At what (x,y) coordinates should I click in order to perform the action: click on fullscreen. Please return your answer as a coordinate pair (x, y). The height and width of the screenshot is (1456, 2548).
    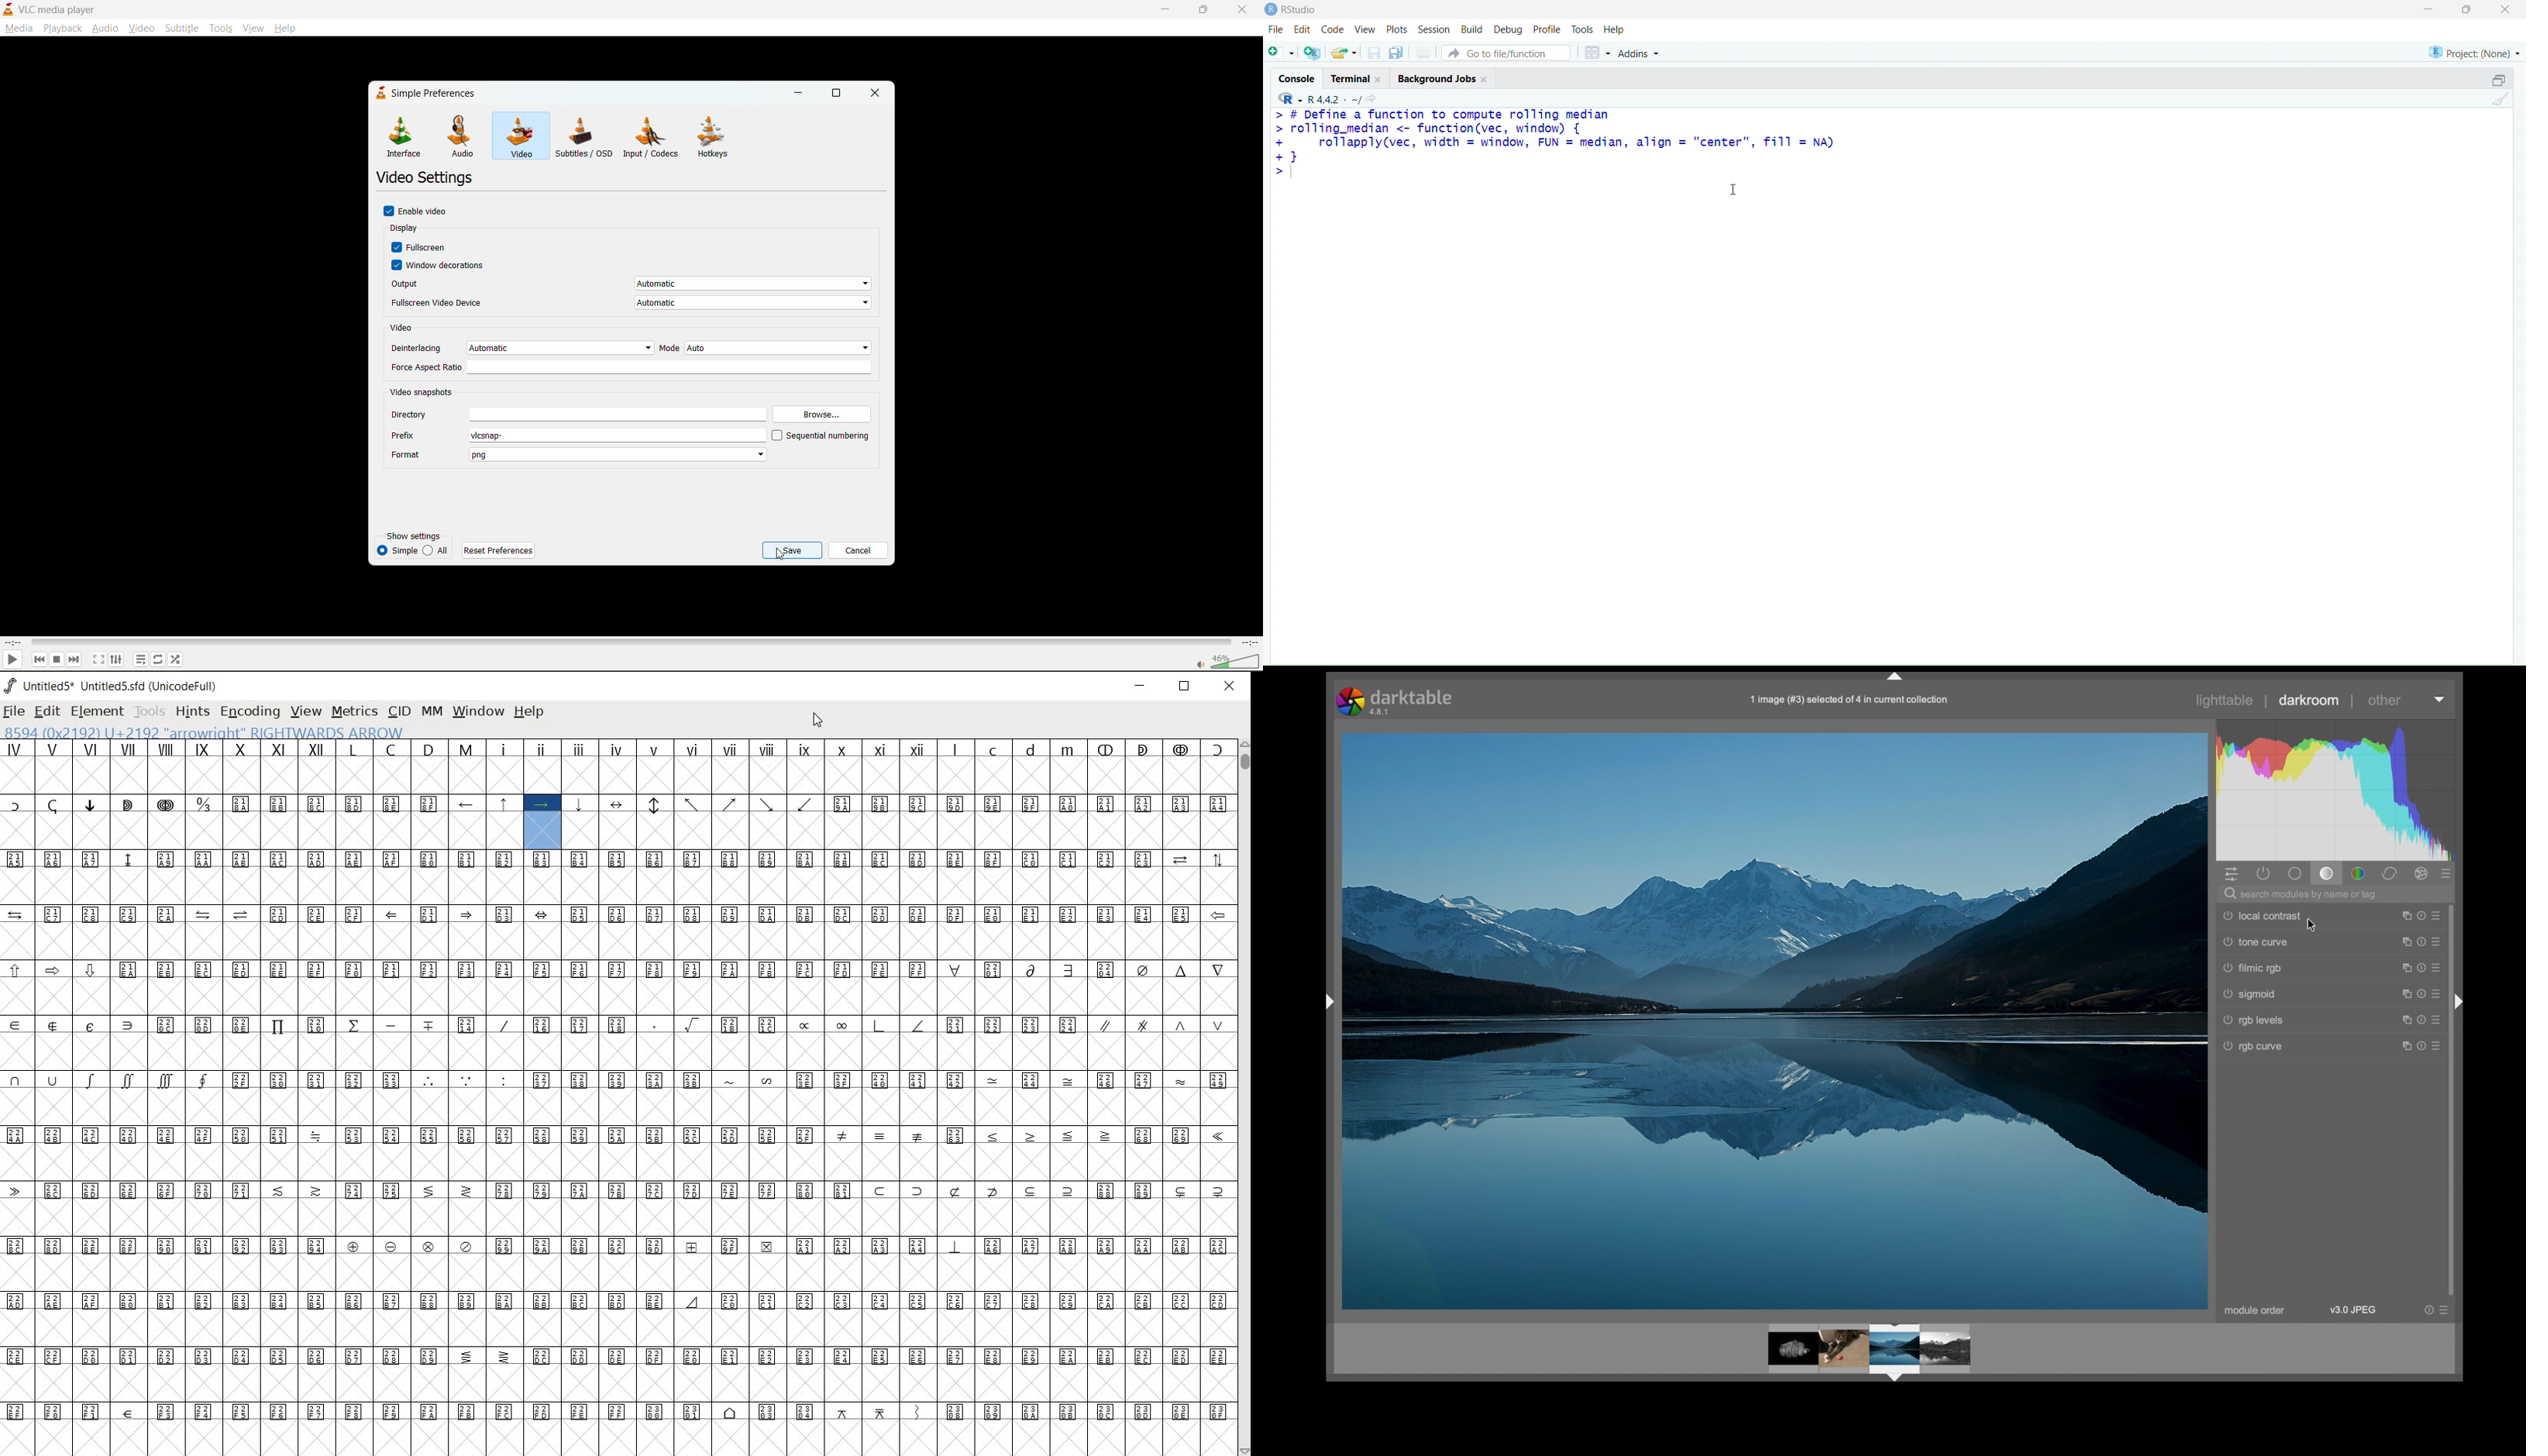
    Looking at the image, I should click on (97, 659).